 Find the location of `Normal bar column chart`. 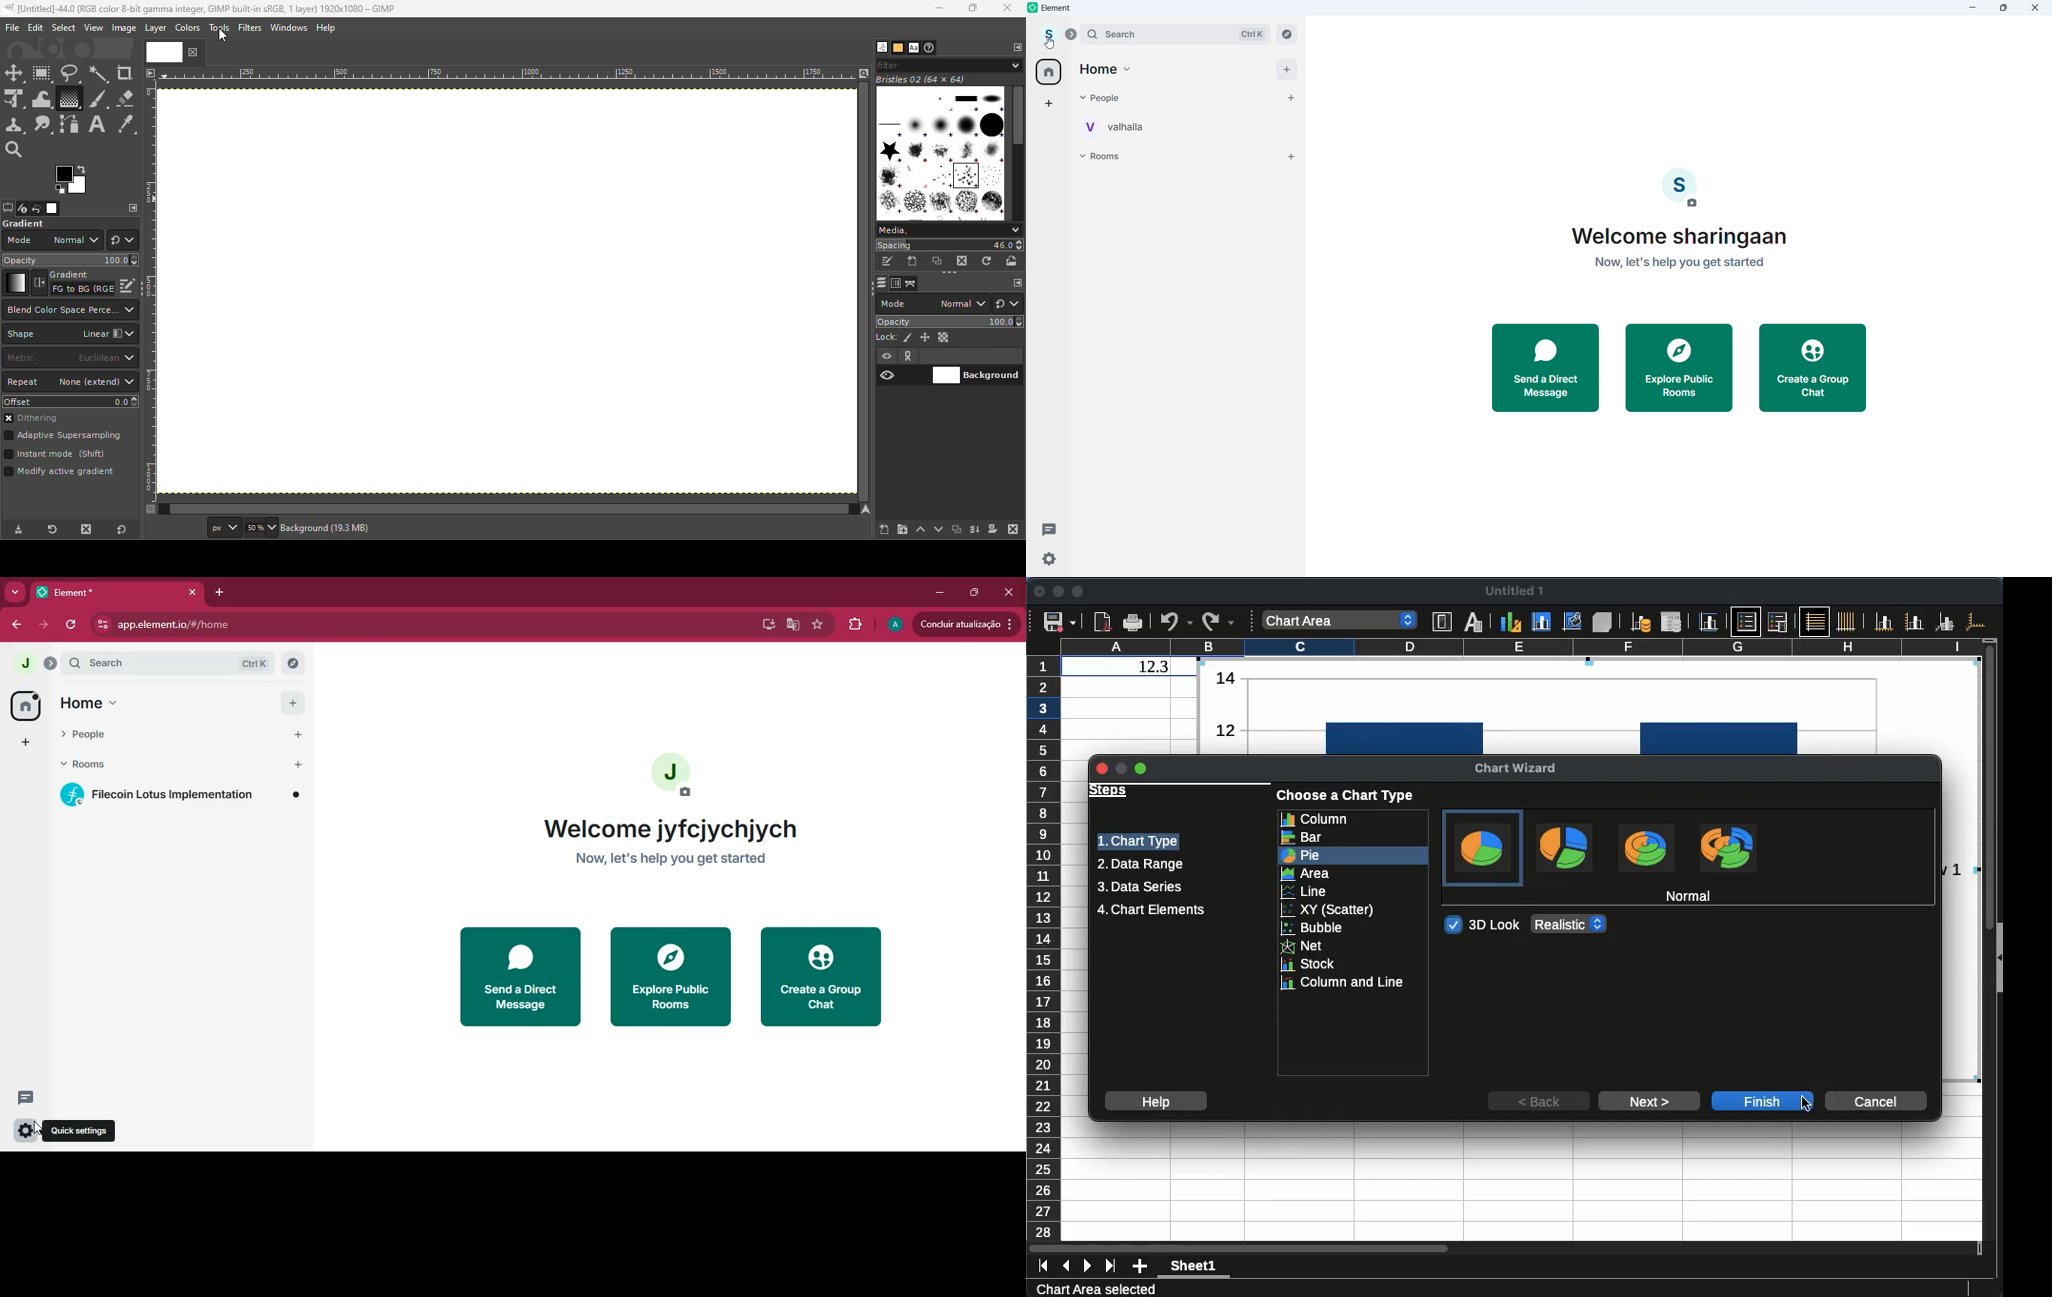

Normal bar column chart is located at coordinates (1587, 706).